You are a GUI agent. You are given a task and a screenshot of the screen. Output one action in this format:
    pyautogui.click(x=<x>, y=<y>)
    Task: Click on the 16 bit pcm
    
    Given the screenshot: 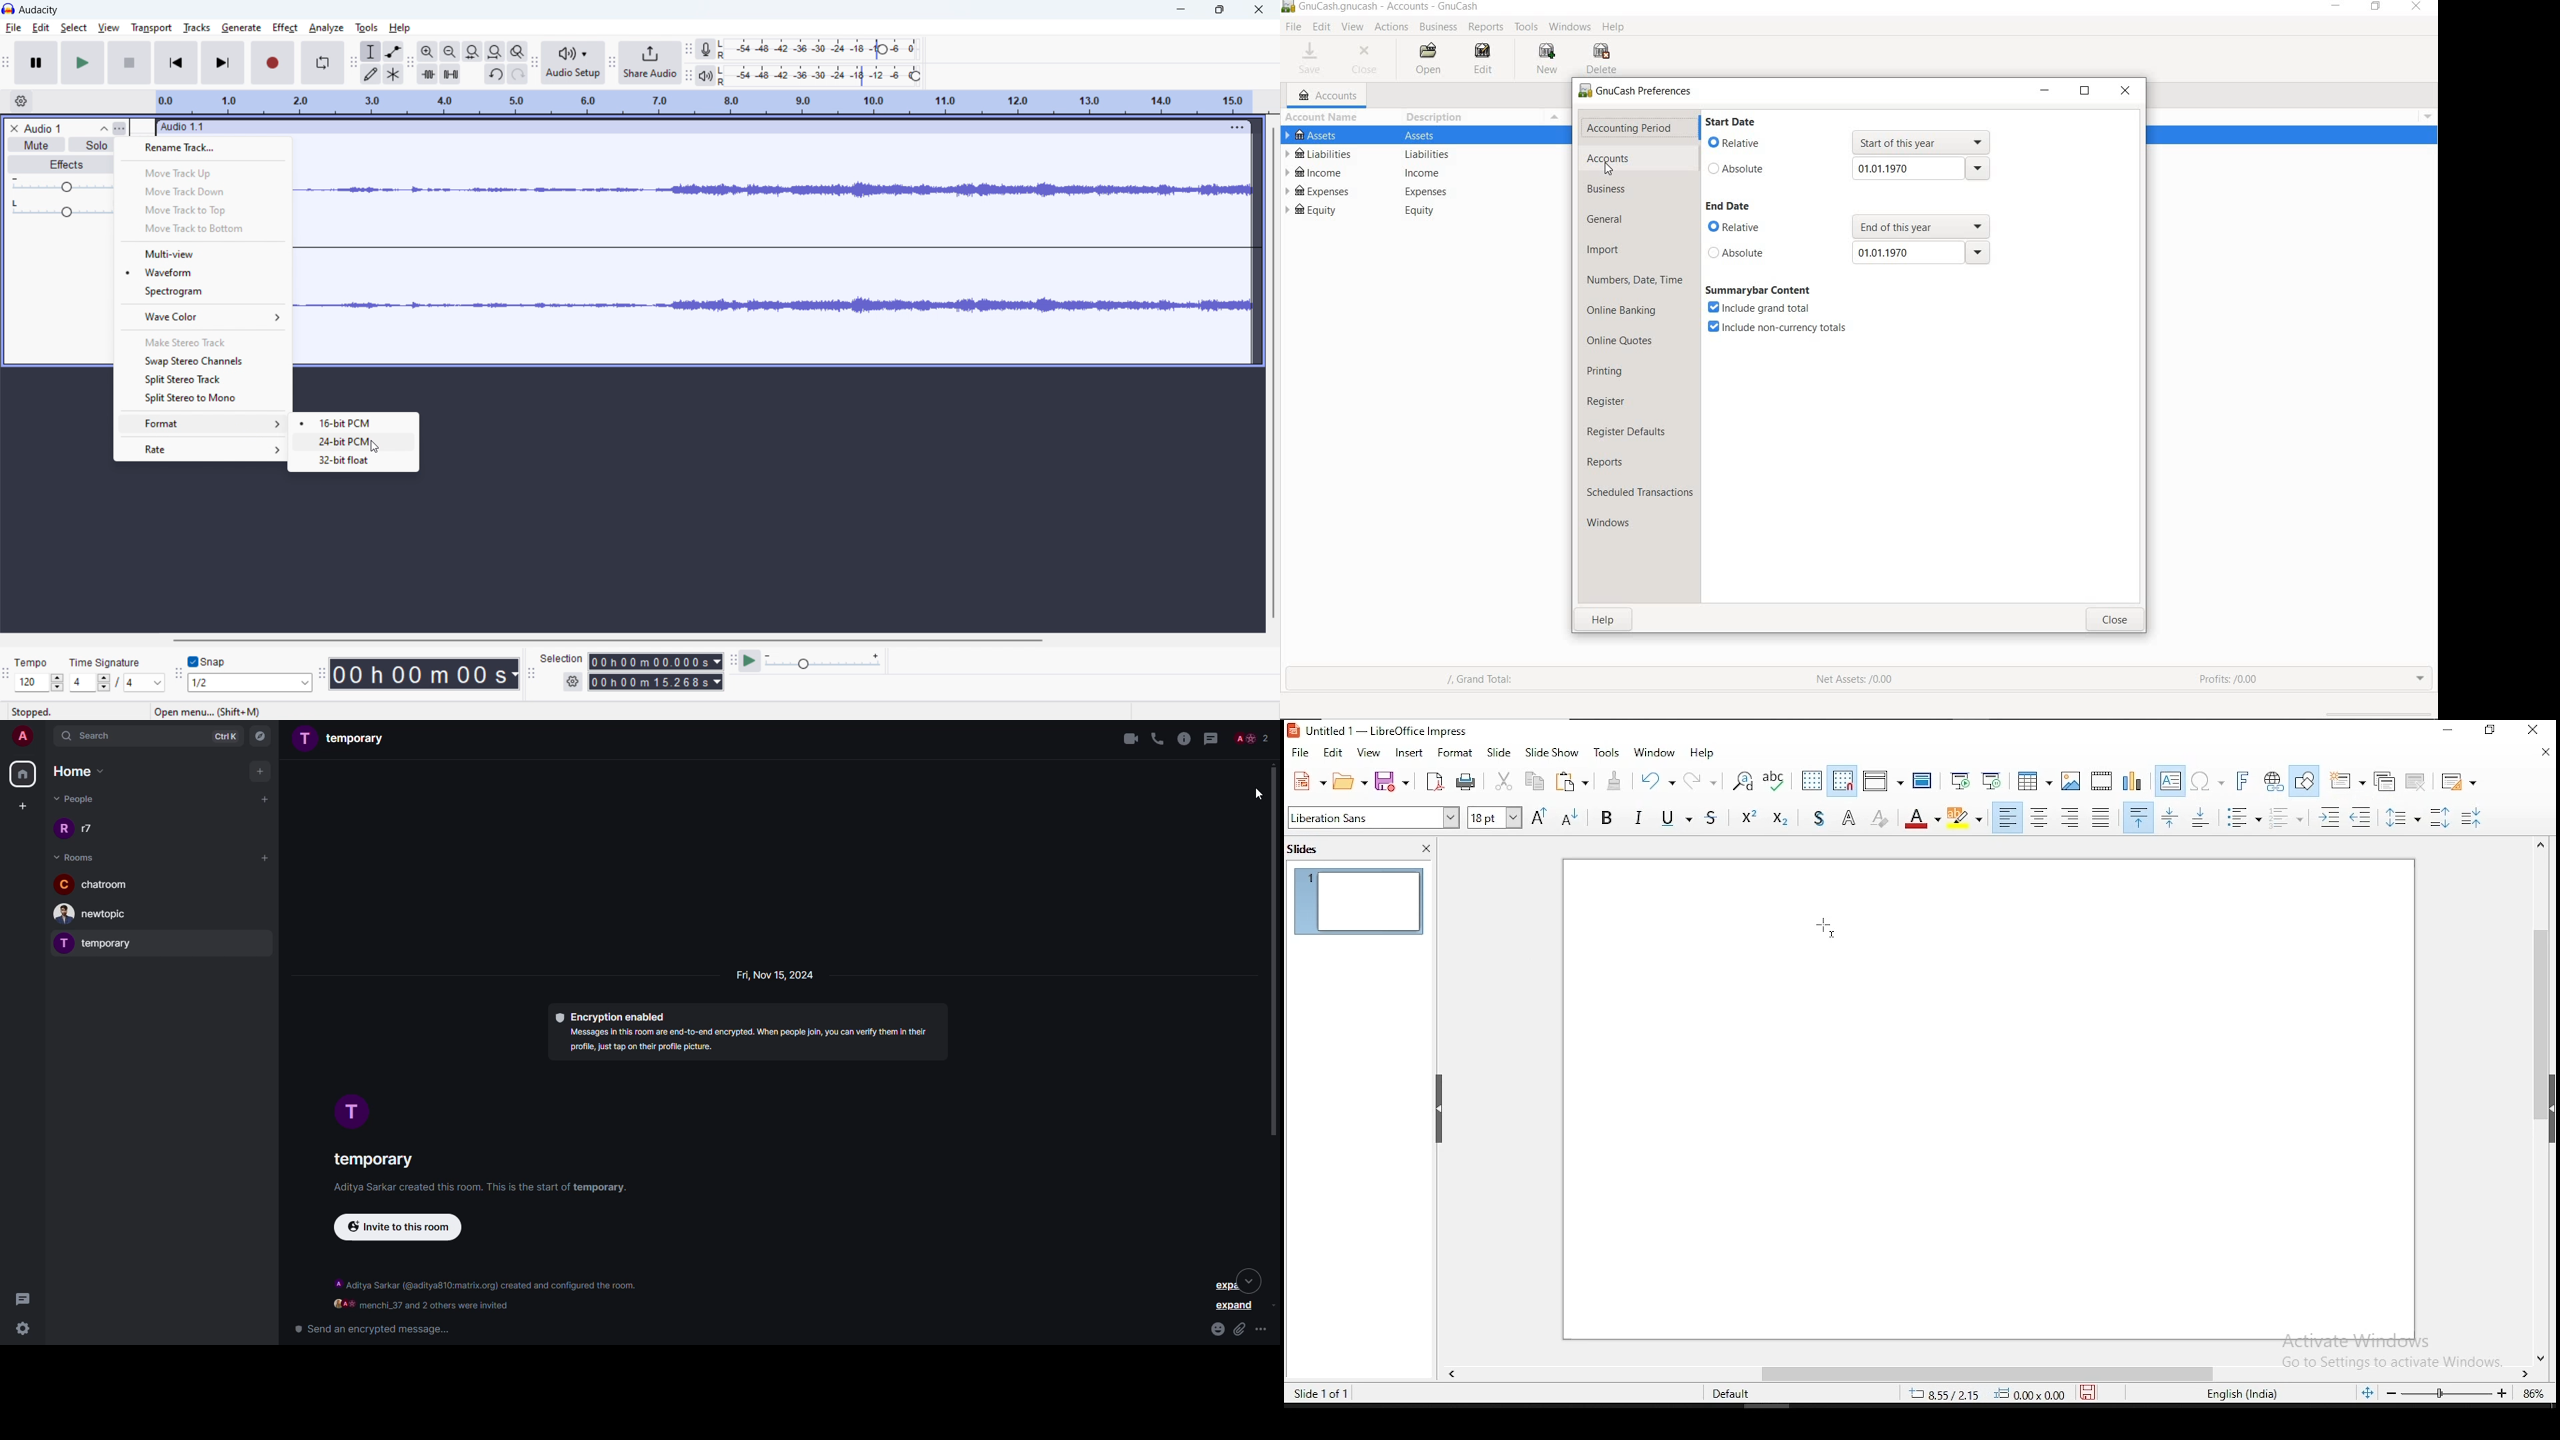 What is the action you would take?
    pyautogui.click(x=353, y=423)
    